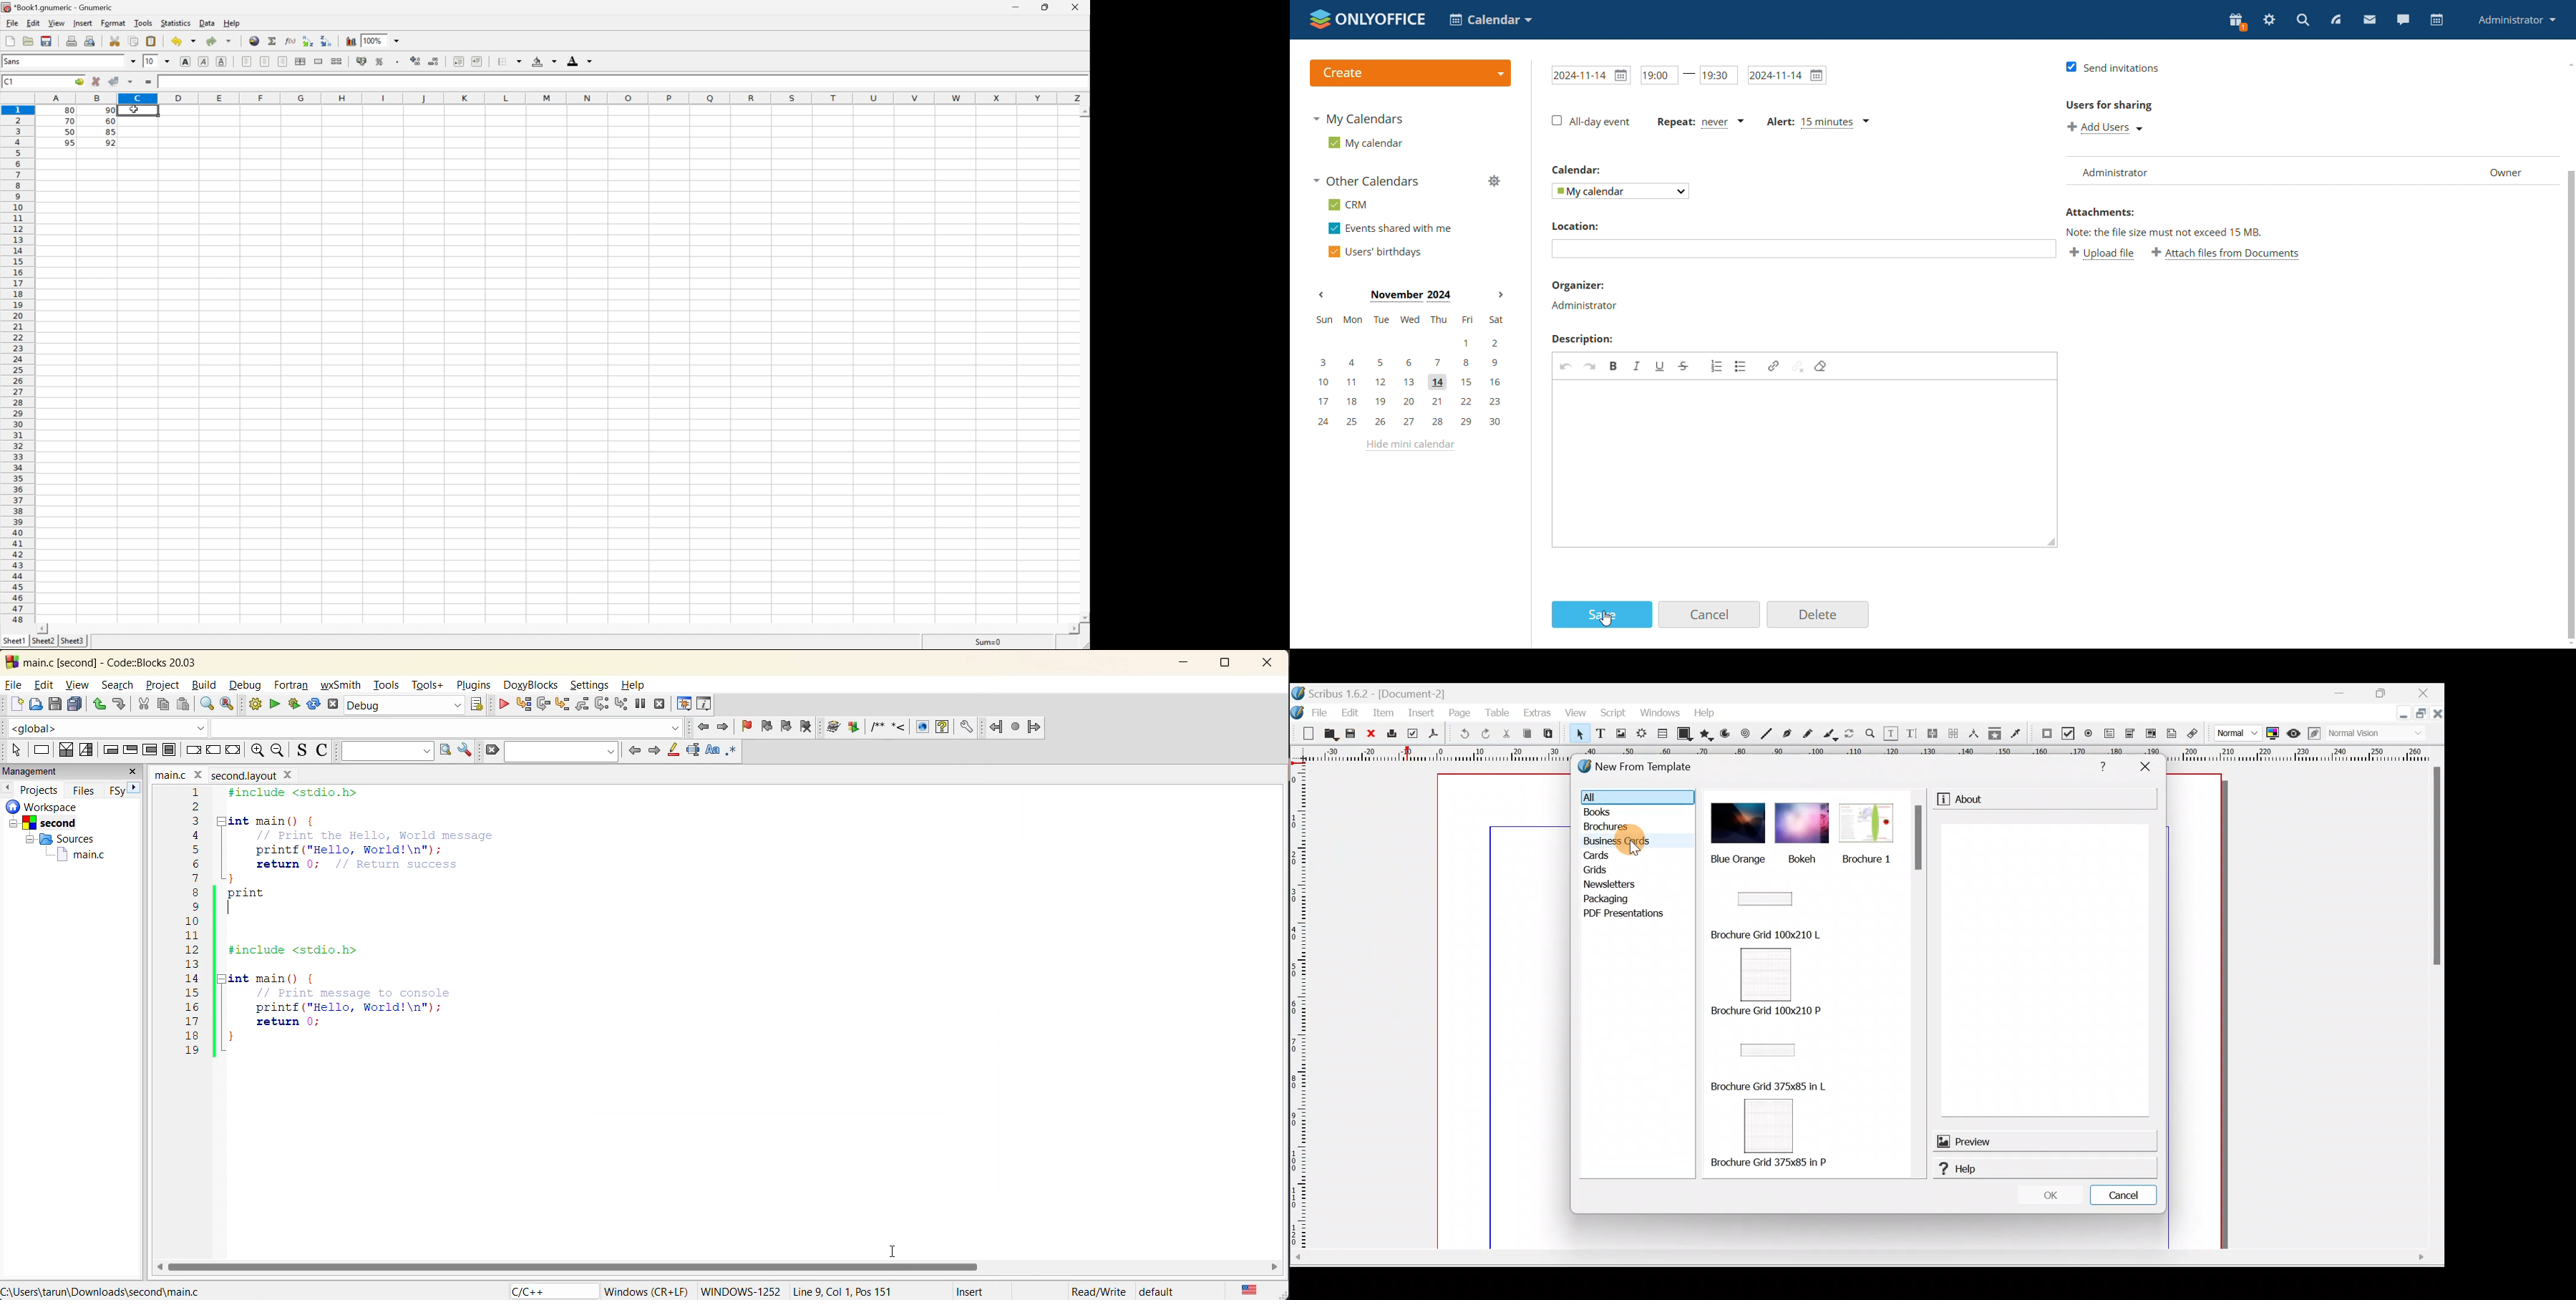 This screenshot has height=1316, width=2576. Describe the element at coordinates (1271, 662) in the screenshot. I see `close` at that location.